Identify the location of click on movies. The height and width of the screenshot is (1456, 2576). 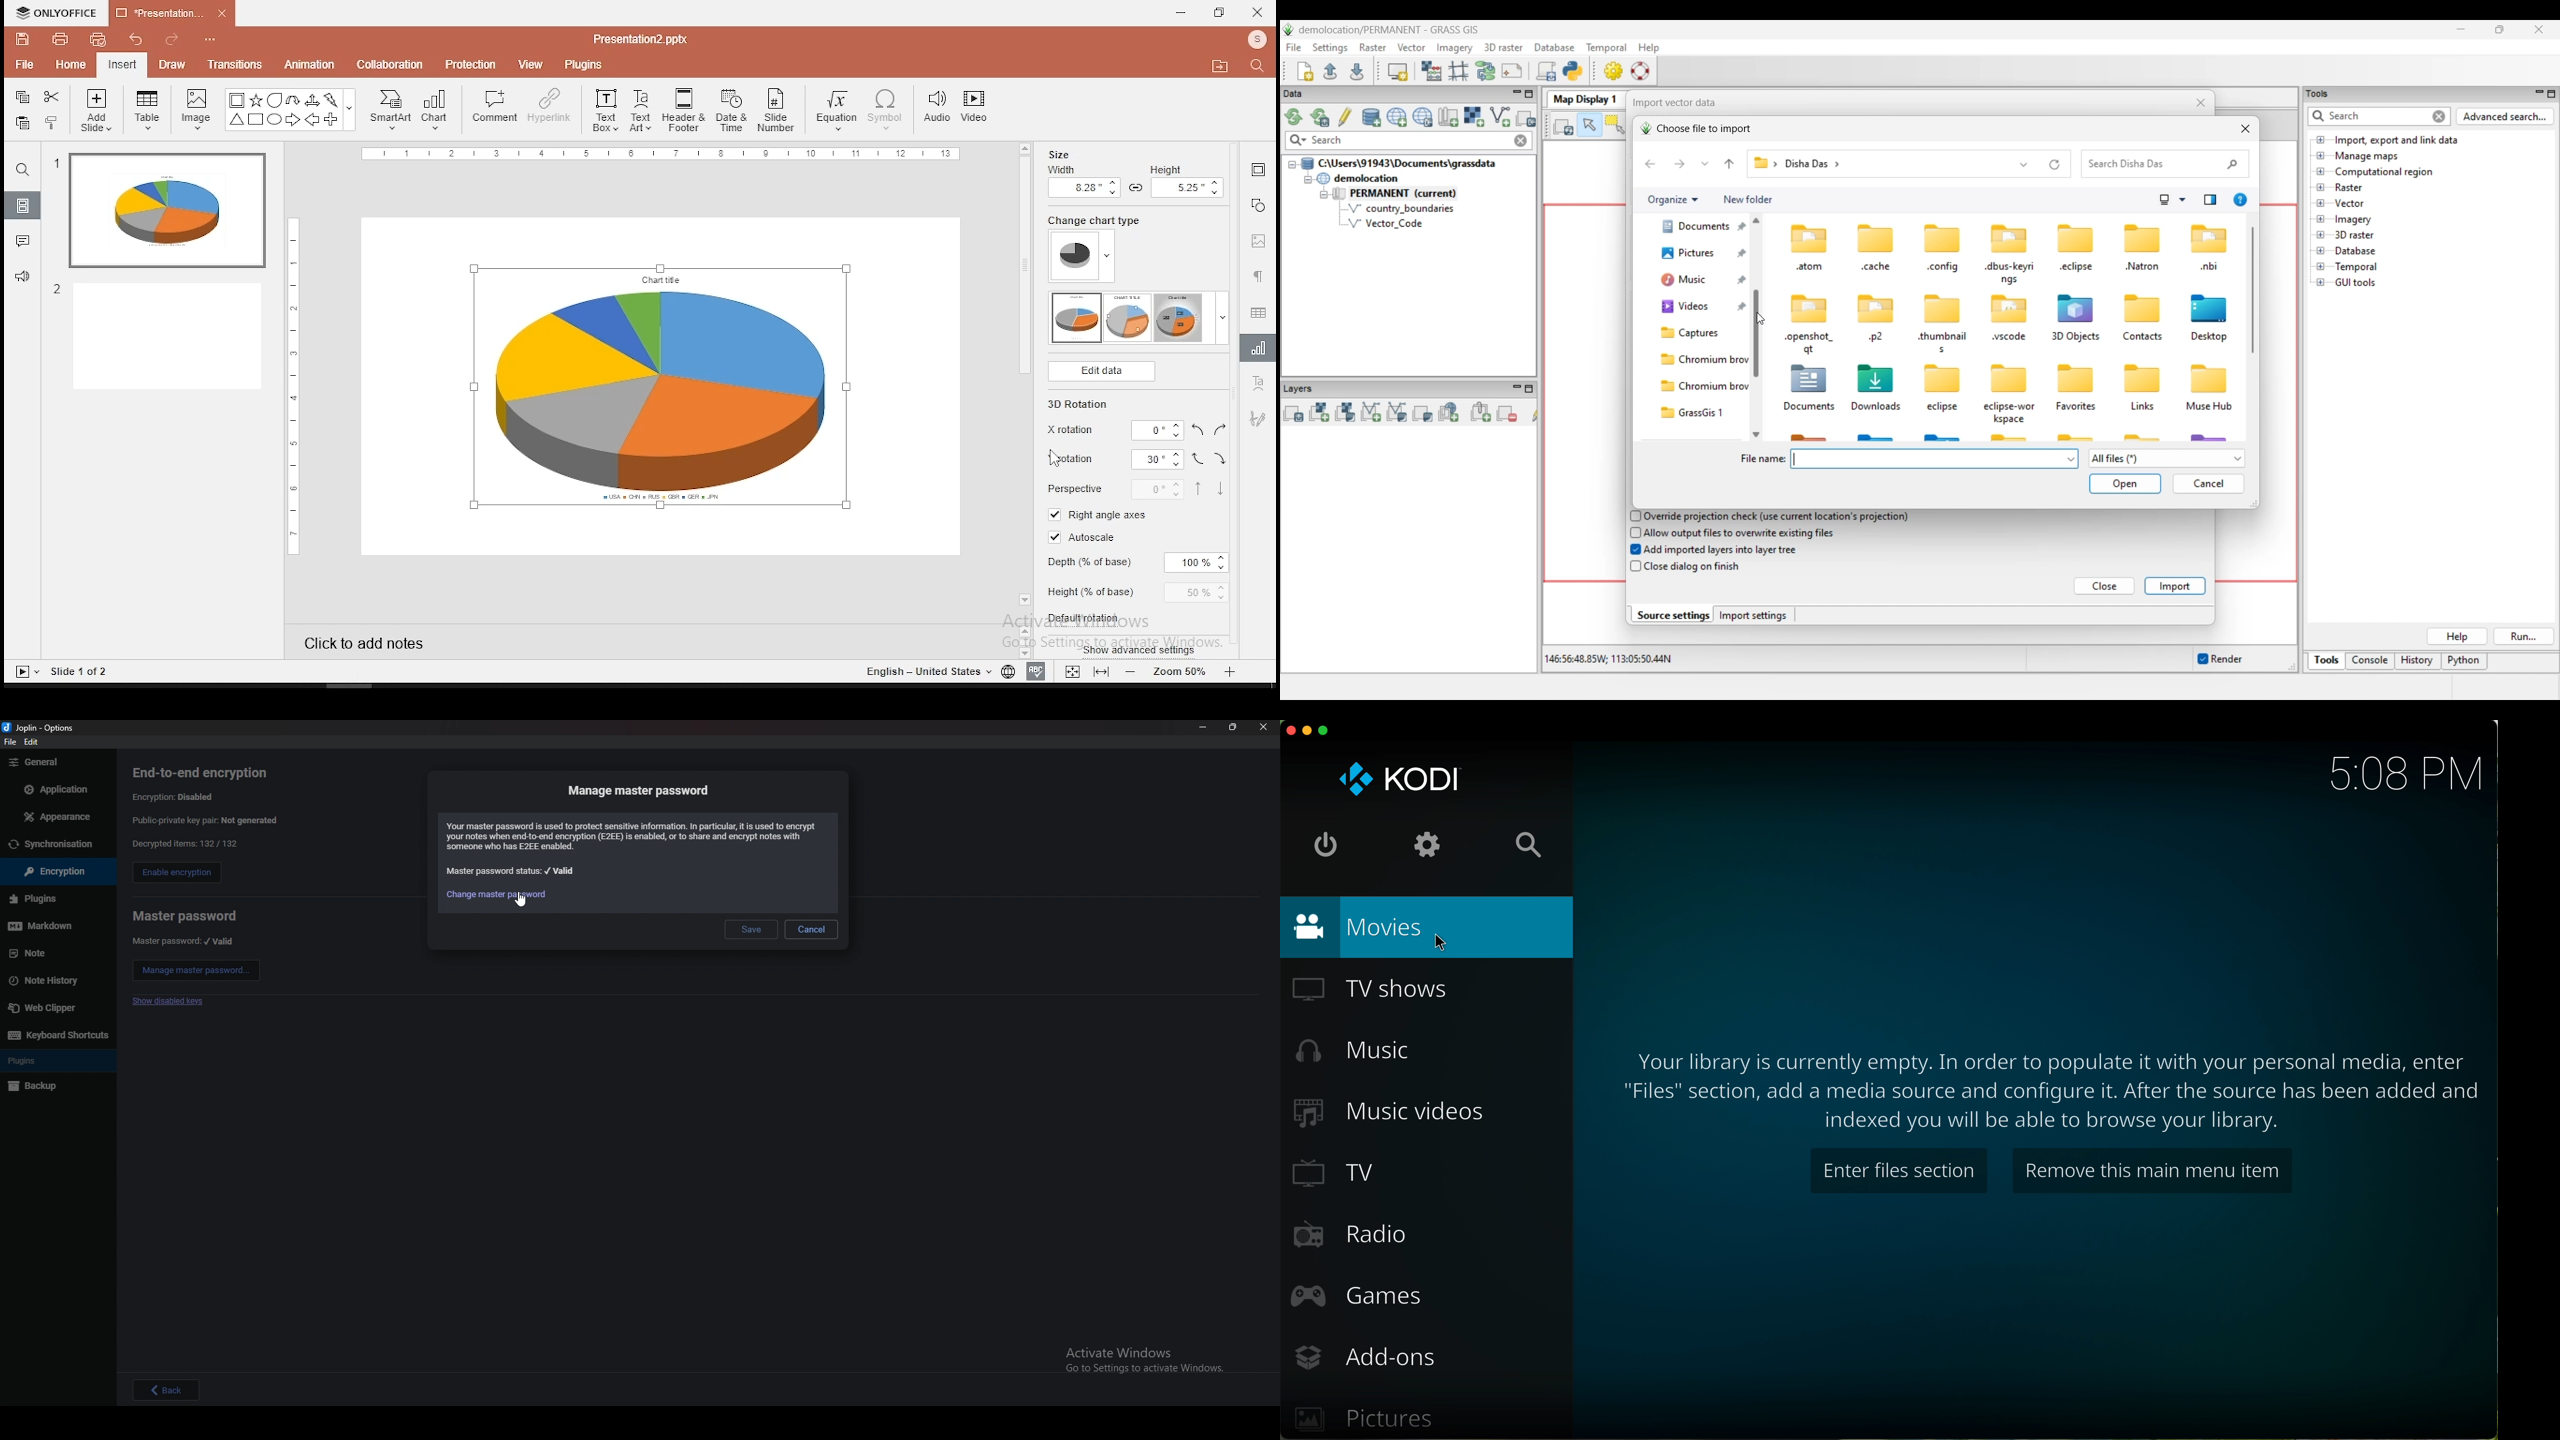
(1428, 927).